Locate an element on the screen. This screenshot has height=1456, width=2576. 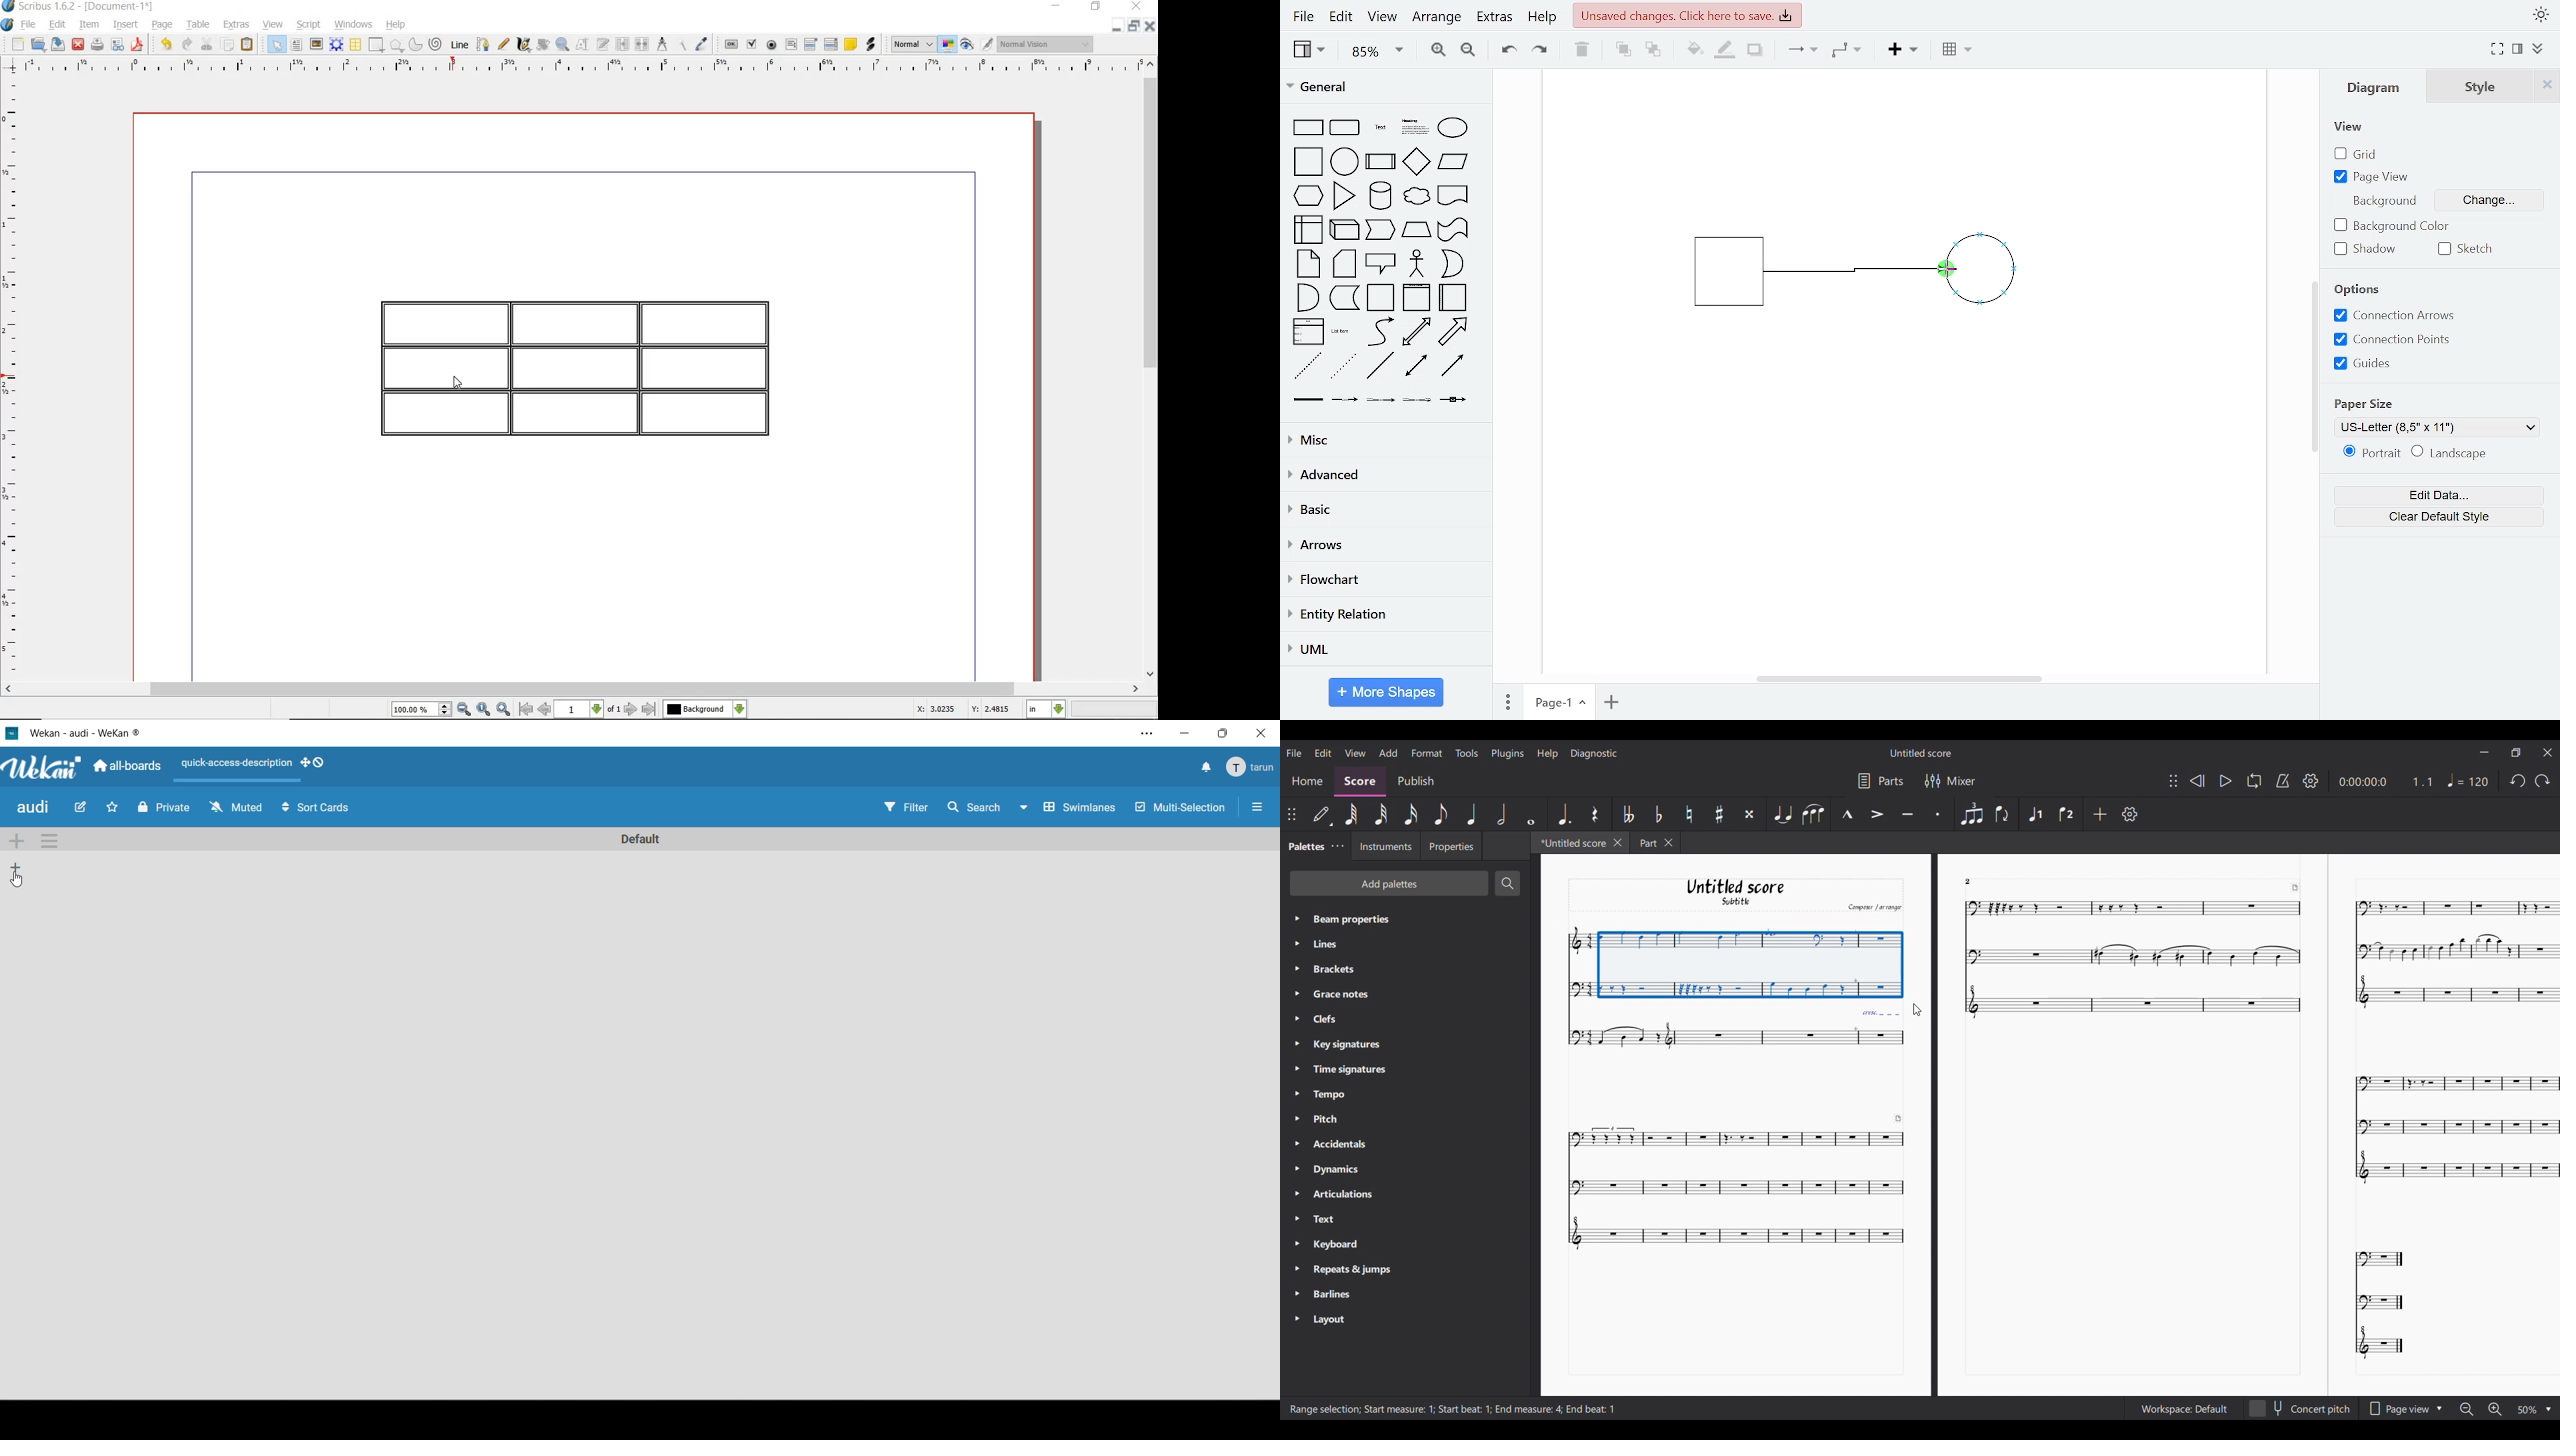
 is located at coordinates (2456, 990).